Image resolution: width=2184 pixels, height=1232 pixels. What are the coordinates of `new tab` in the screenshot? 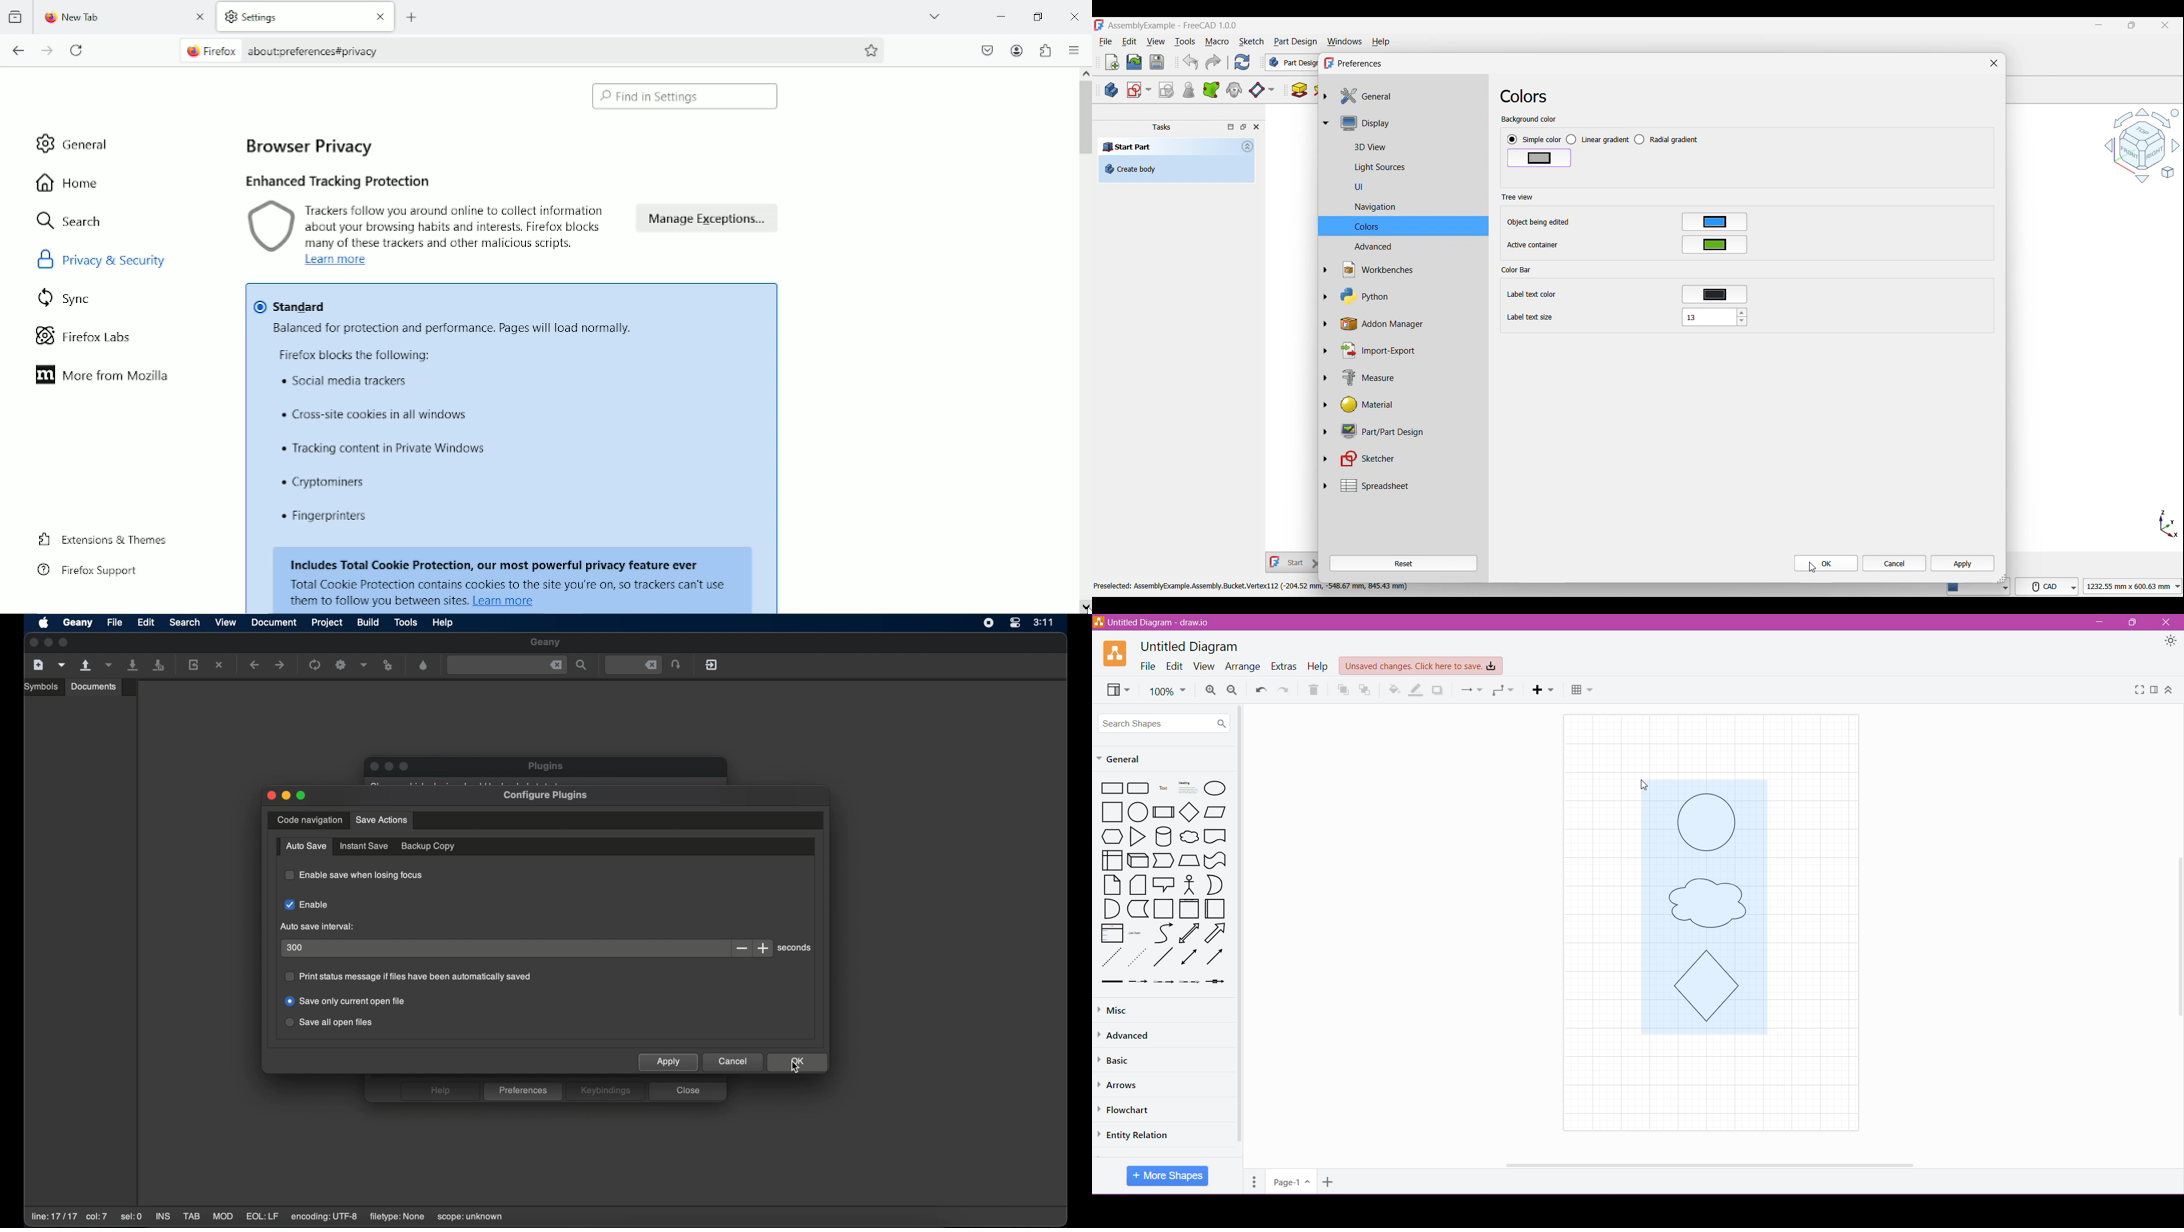 It's located at (97, 18).